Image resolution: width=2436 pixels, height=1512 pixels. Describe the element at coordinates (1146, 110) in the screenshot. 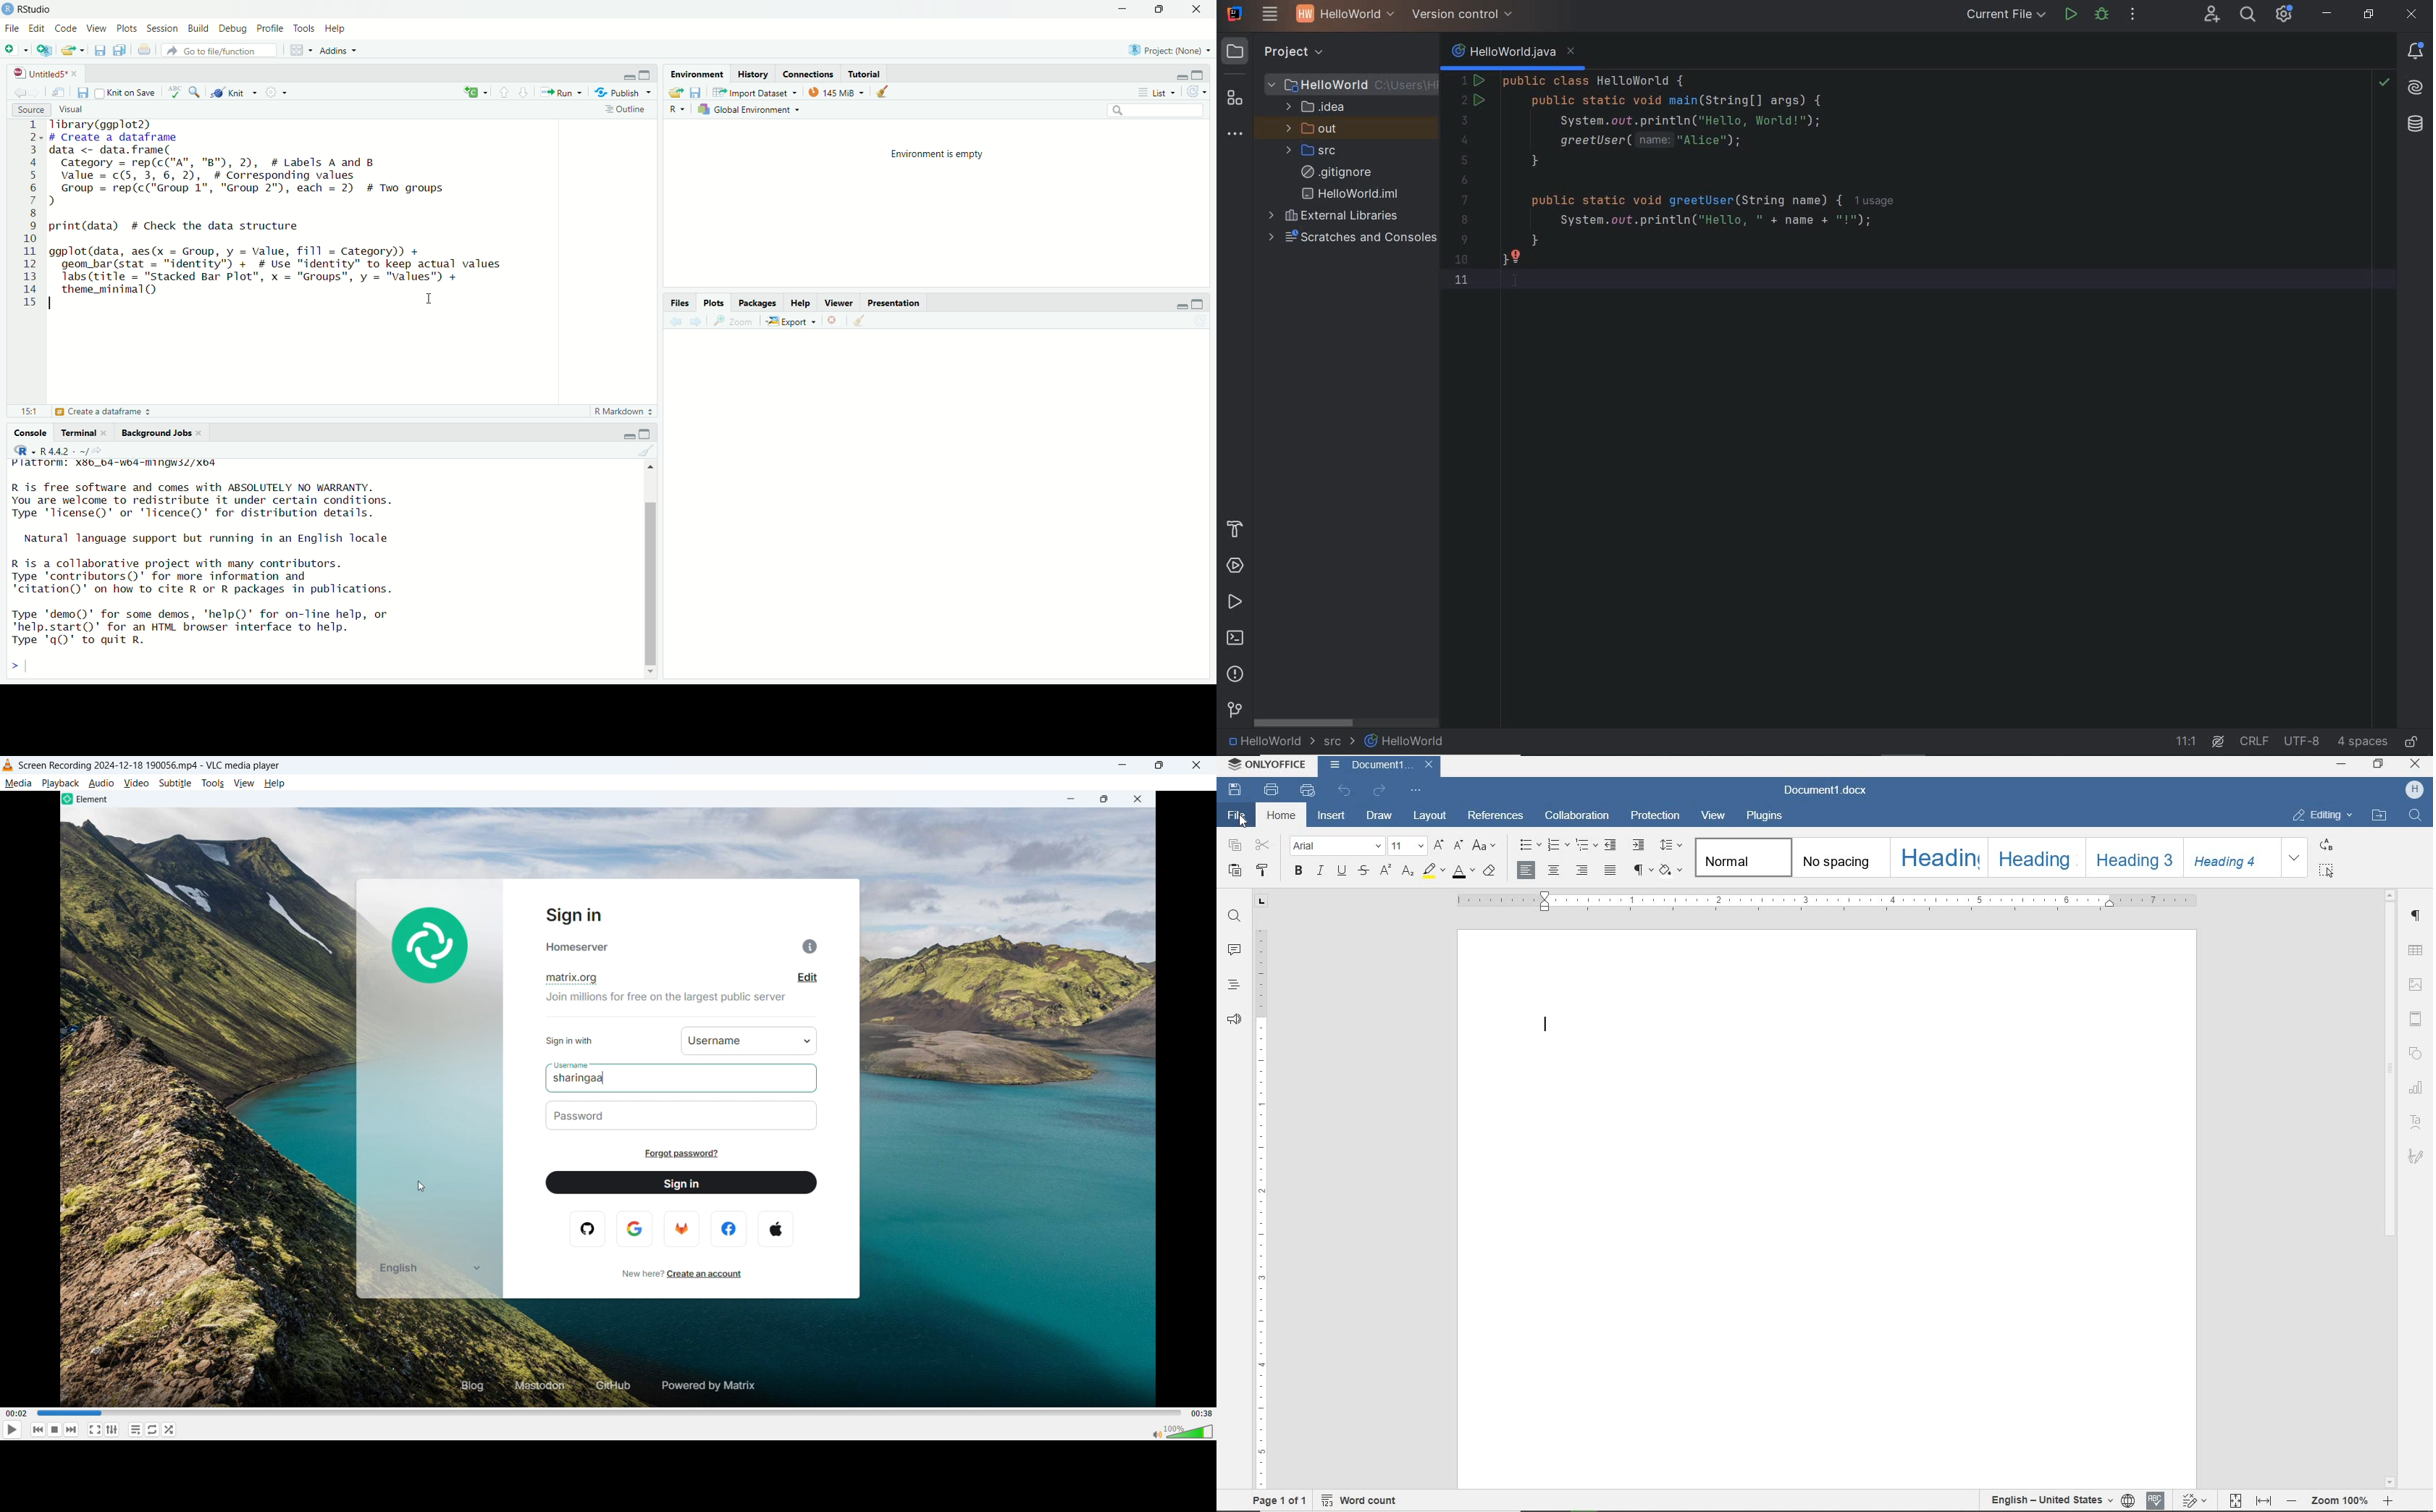

I see `Search bar` at that location.